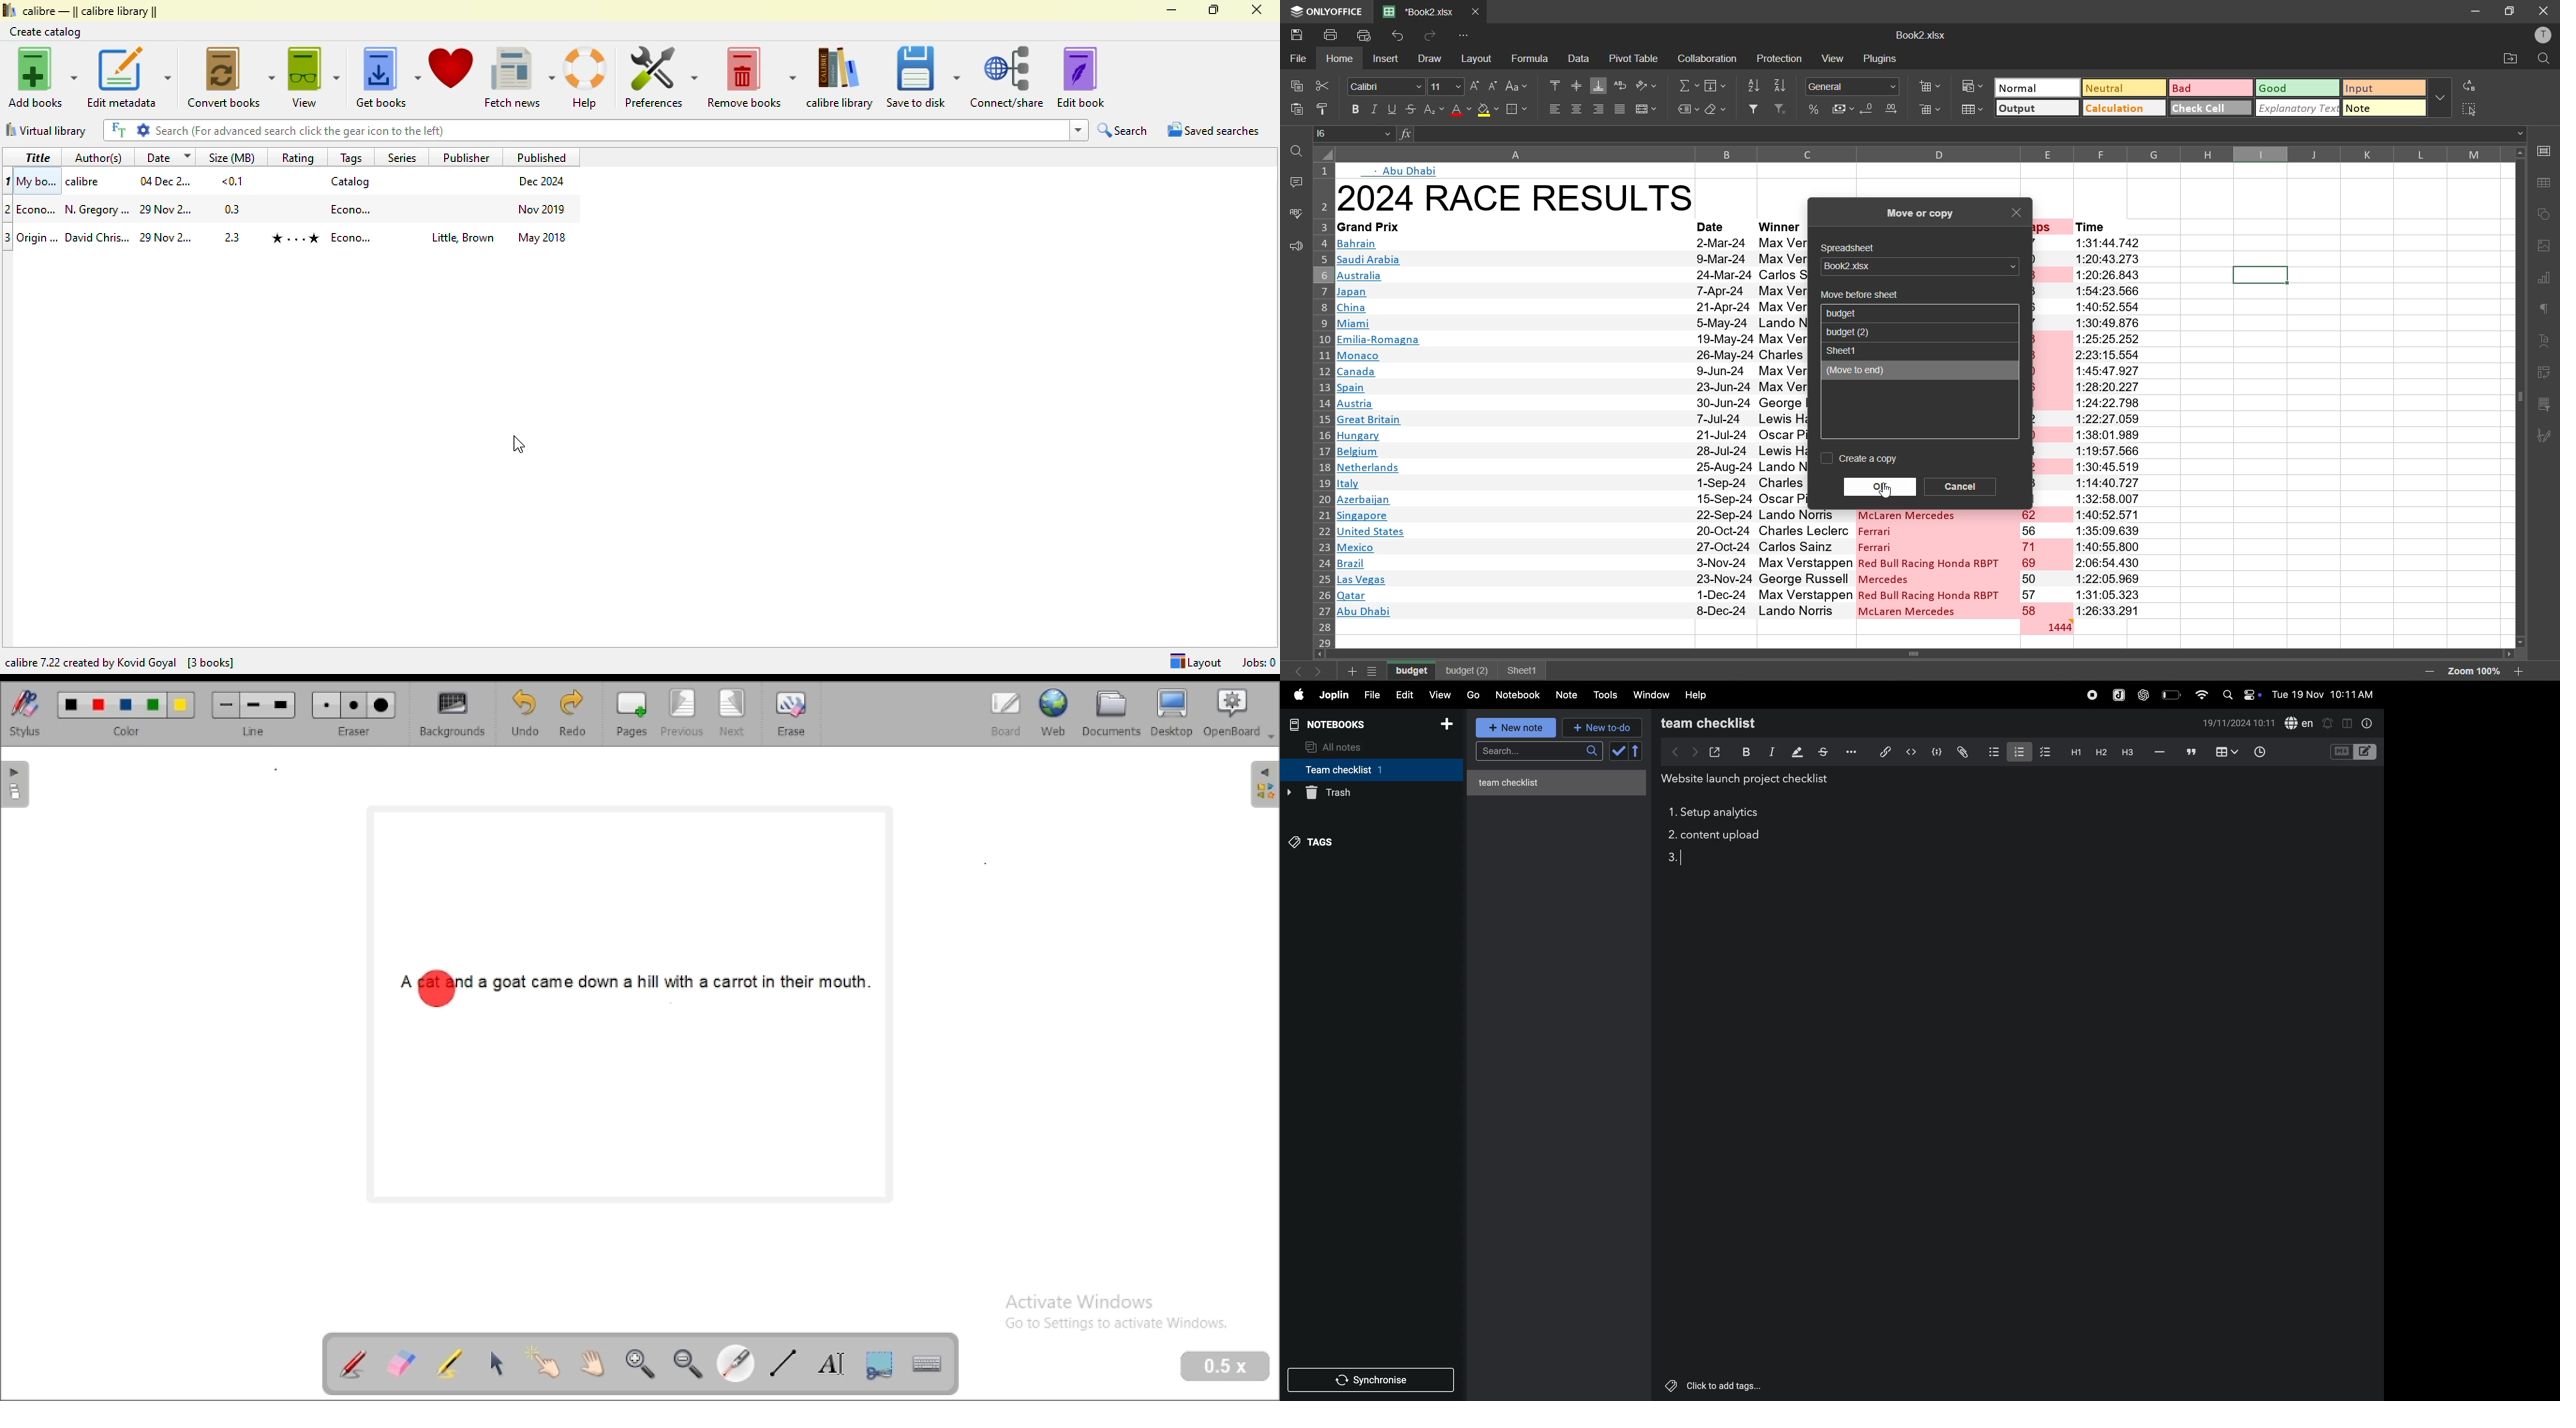  I want to click on virtual library, so click(46, 129).